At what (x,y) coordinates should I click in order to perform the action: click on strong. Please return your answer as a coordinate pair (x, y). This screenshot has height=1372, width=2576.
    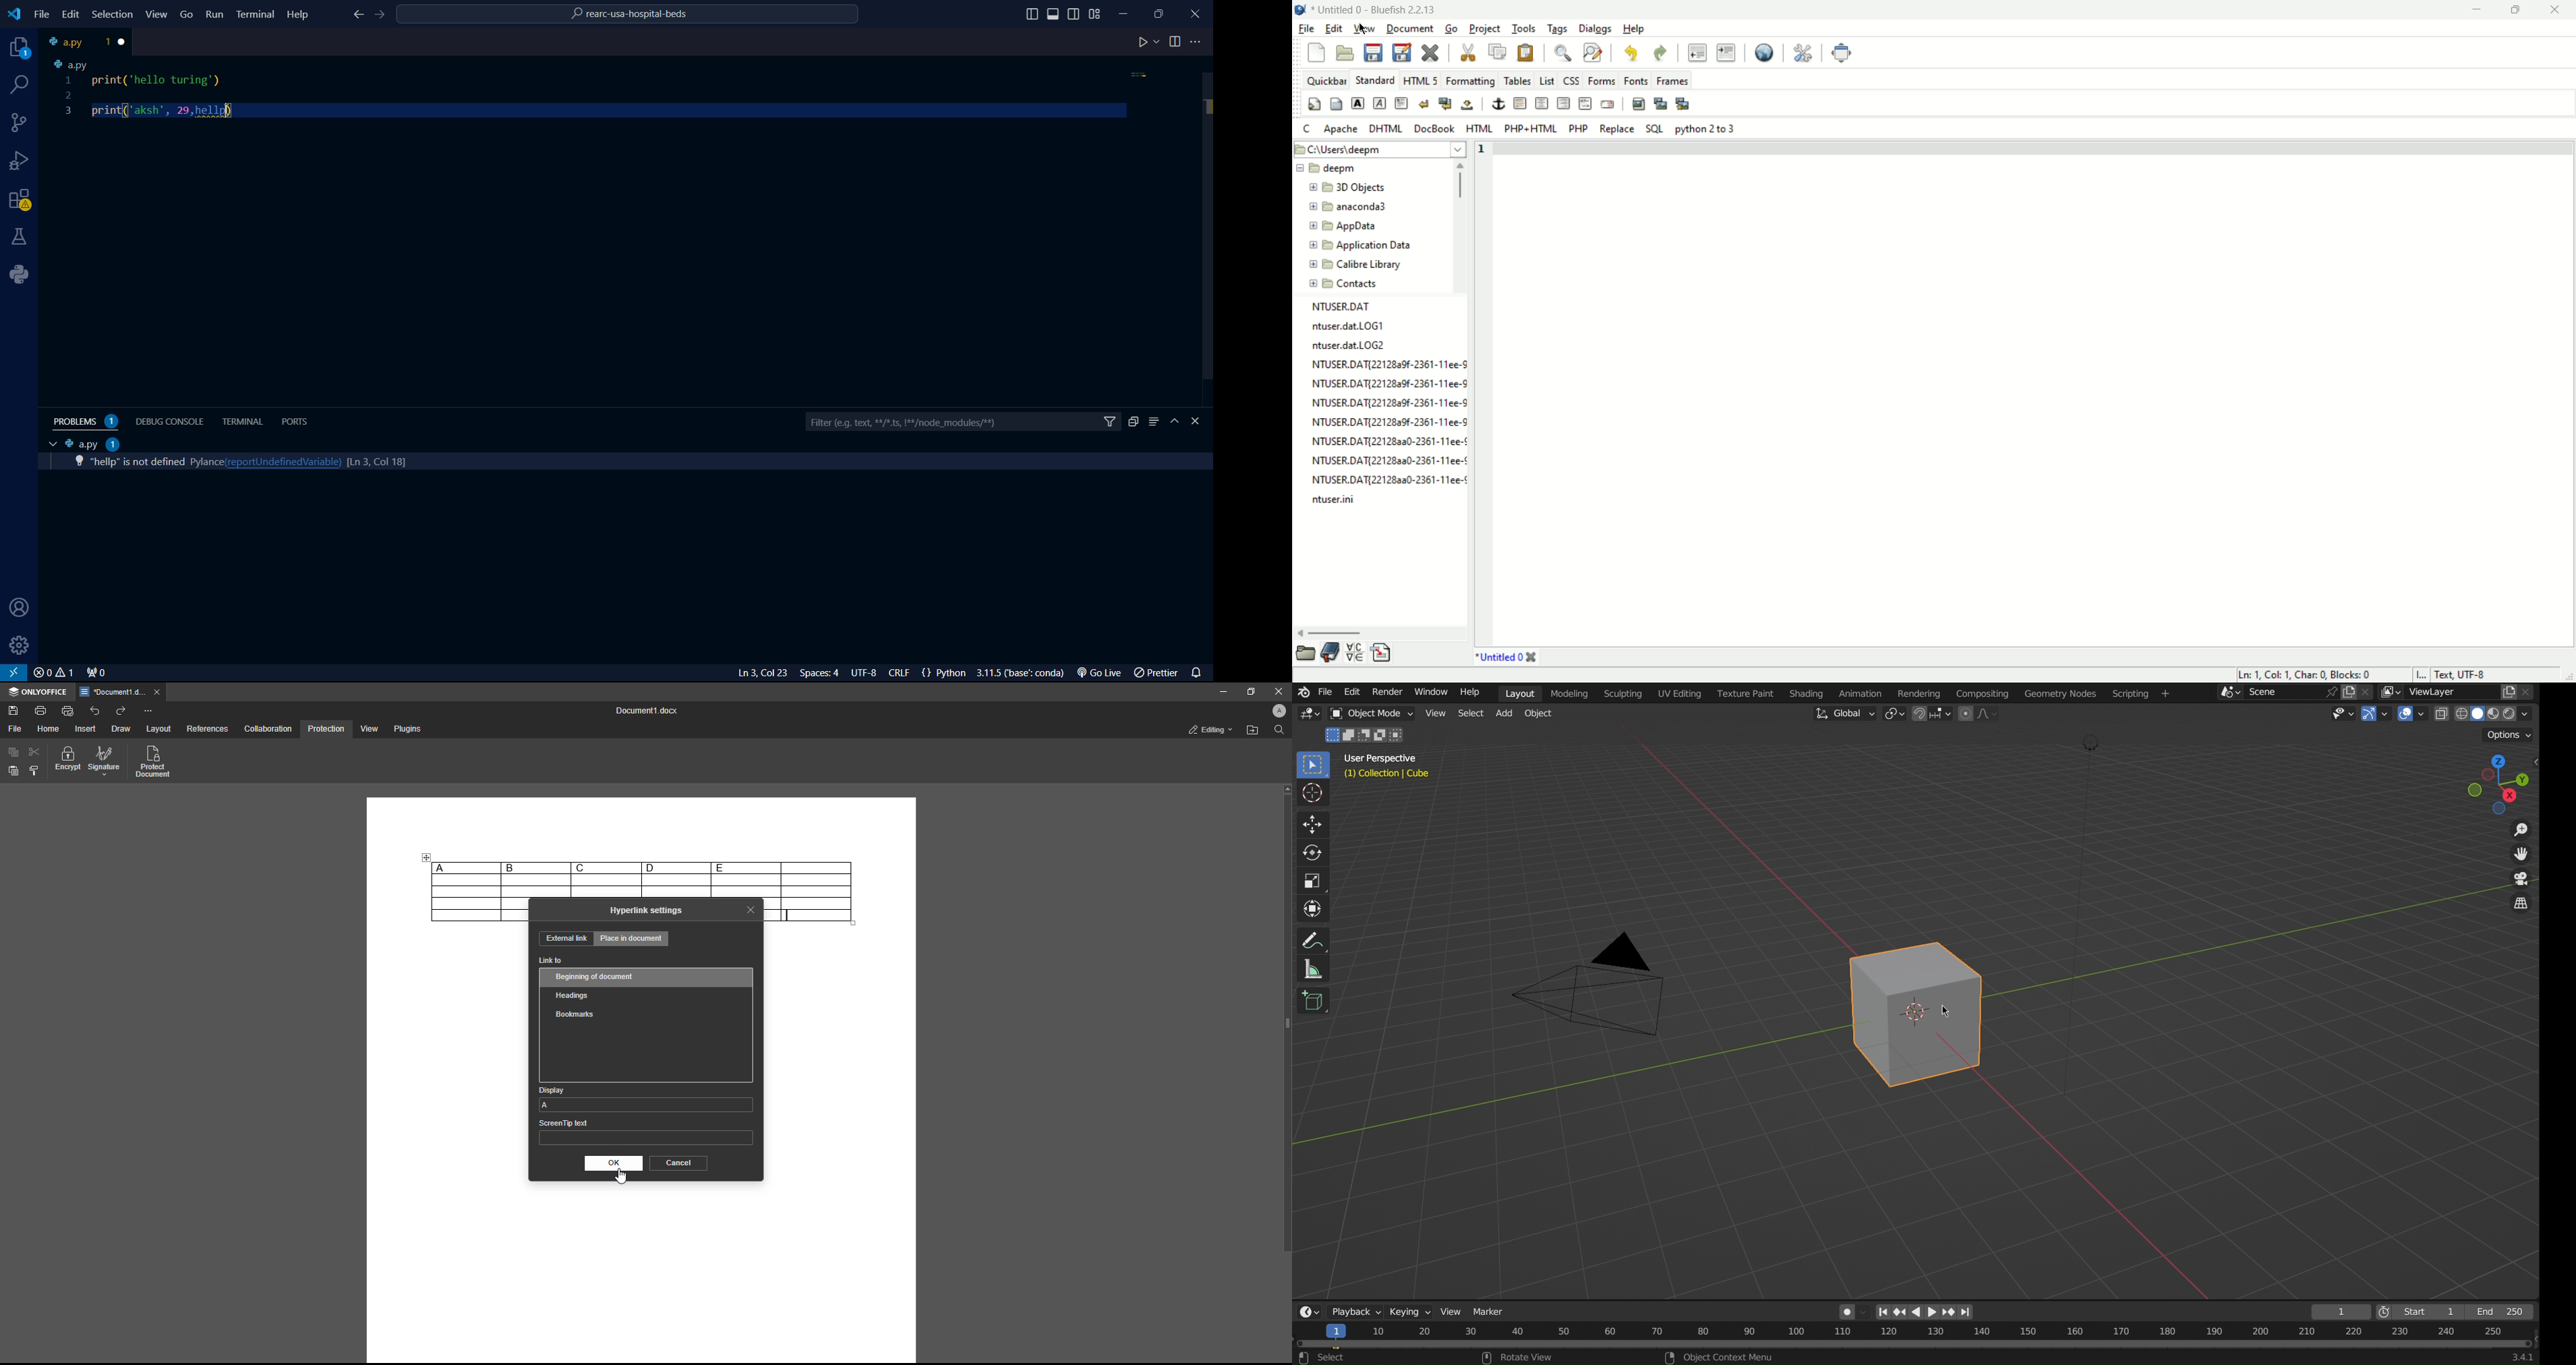
    Looking at the image, I should click on (1357, 104).